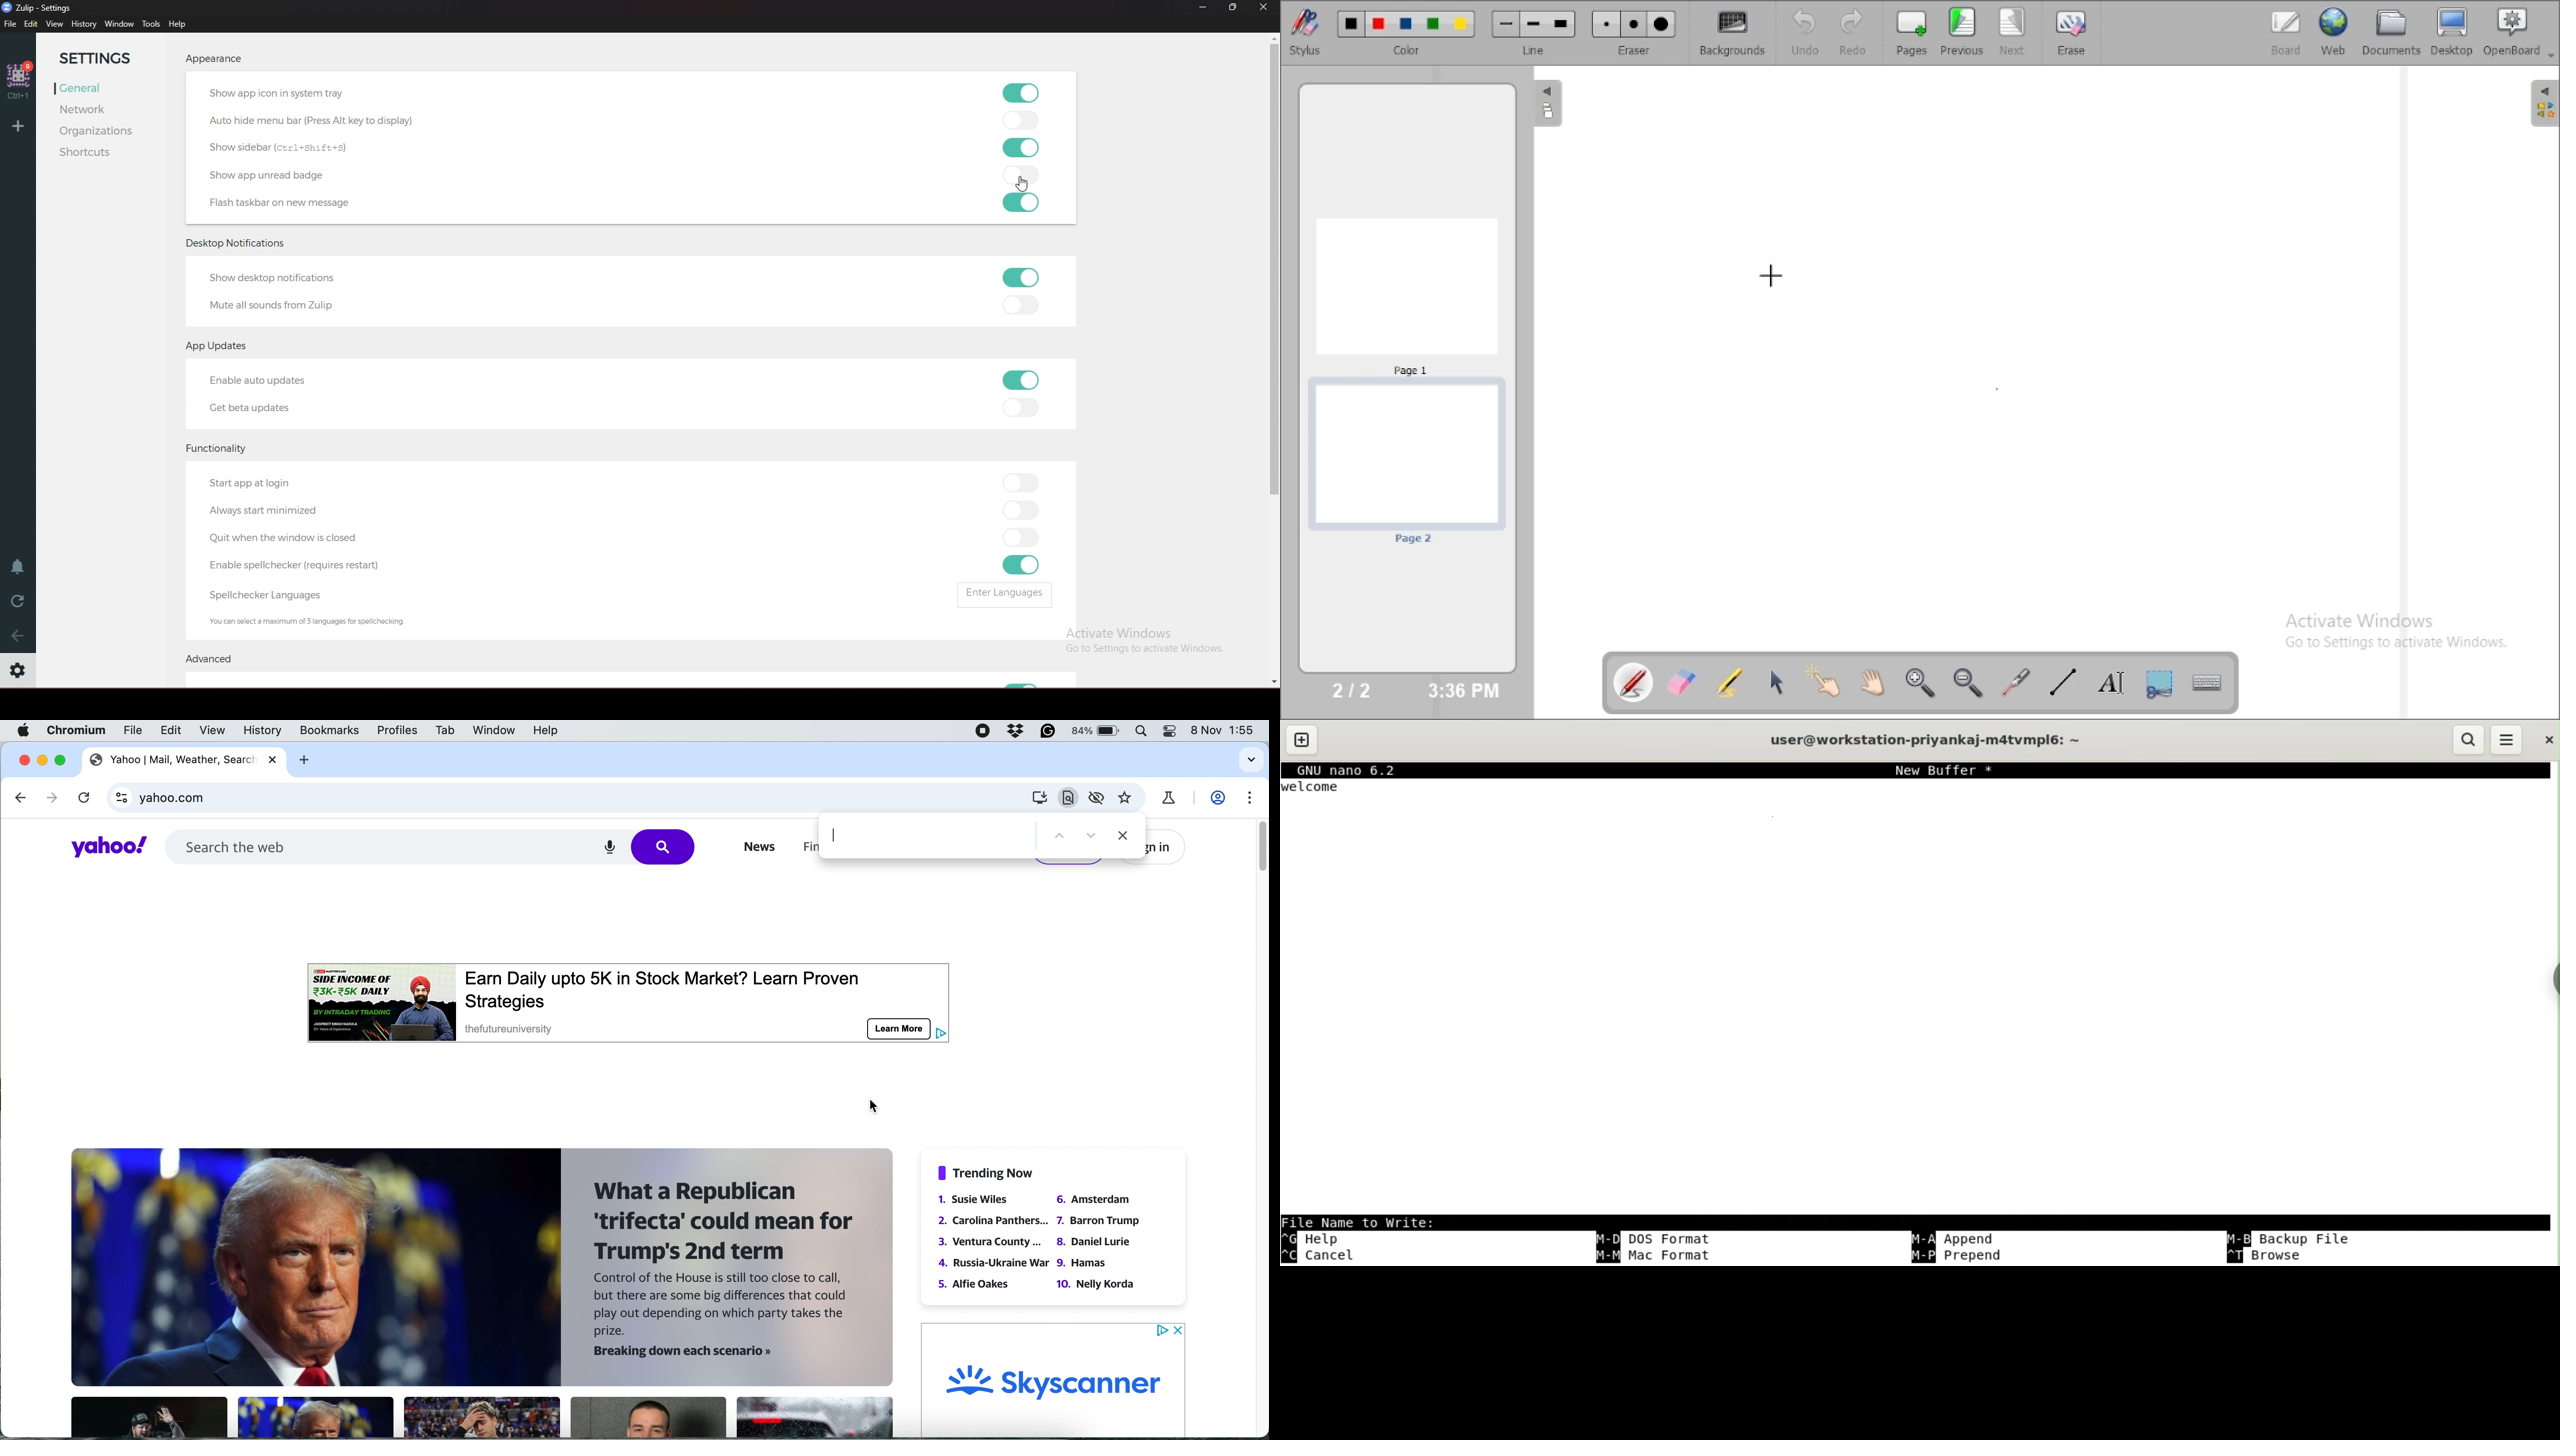  Describe the element at coordinates (1316, 1255) in the screenshot. I see `cancel` at that location.